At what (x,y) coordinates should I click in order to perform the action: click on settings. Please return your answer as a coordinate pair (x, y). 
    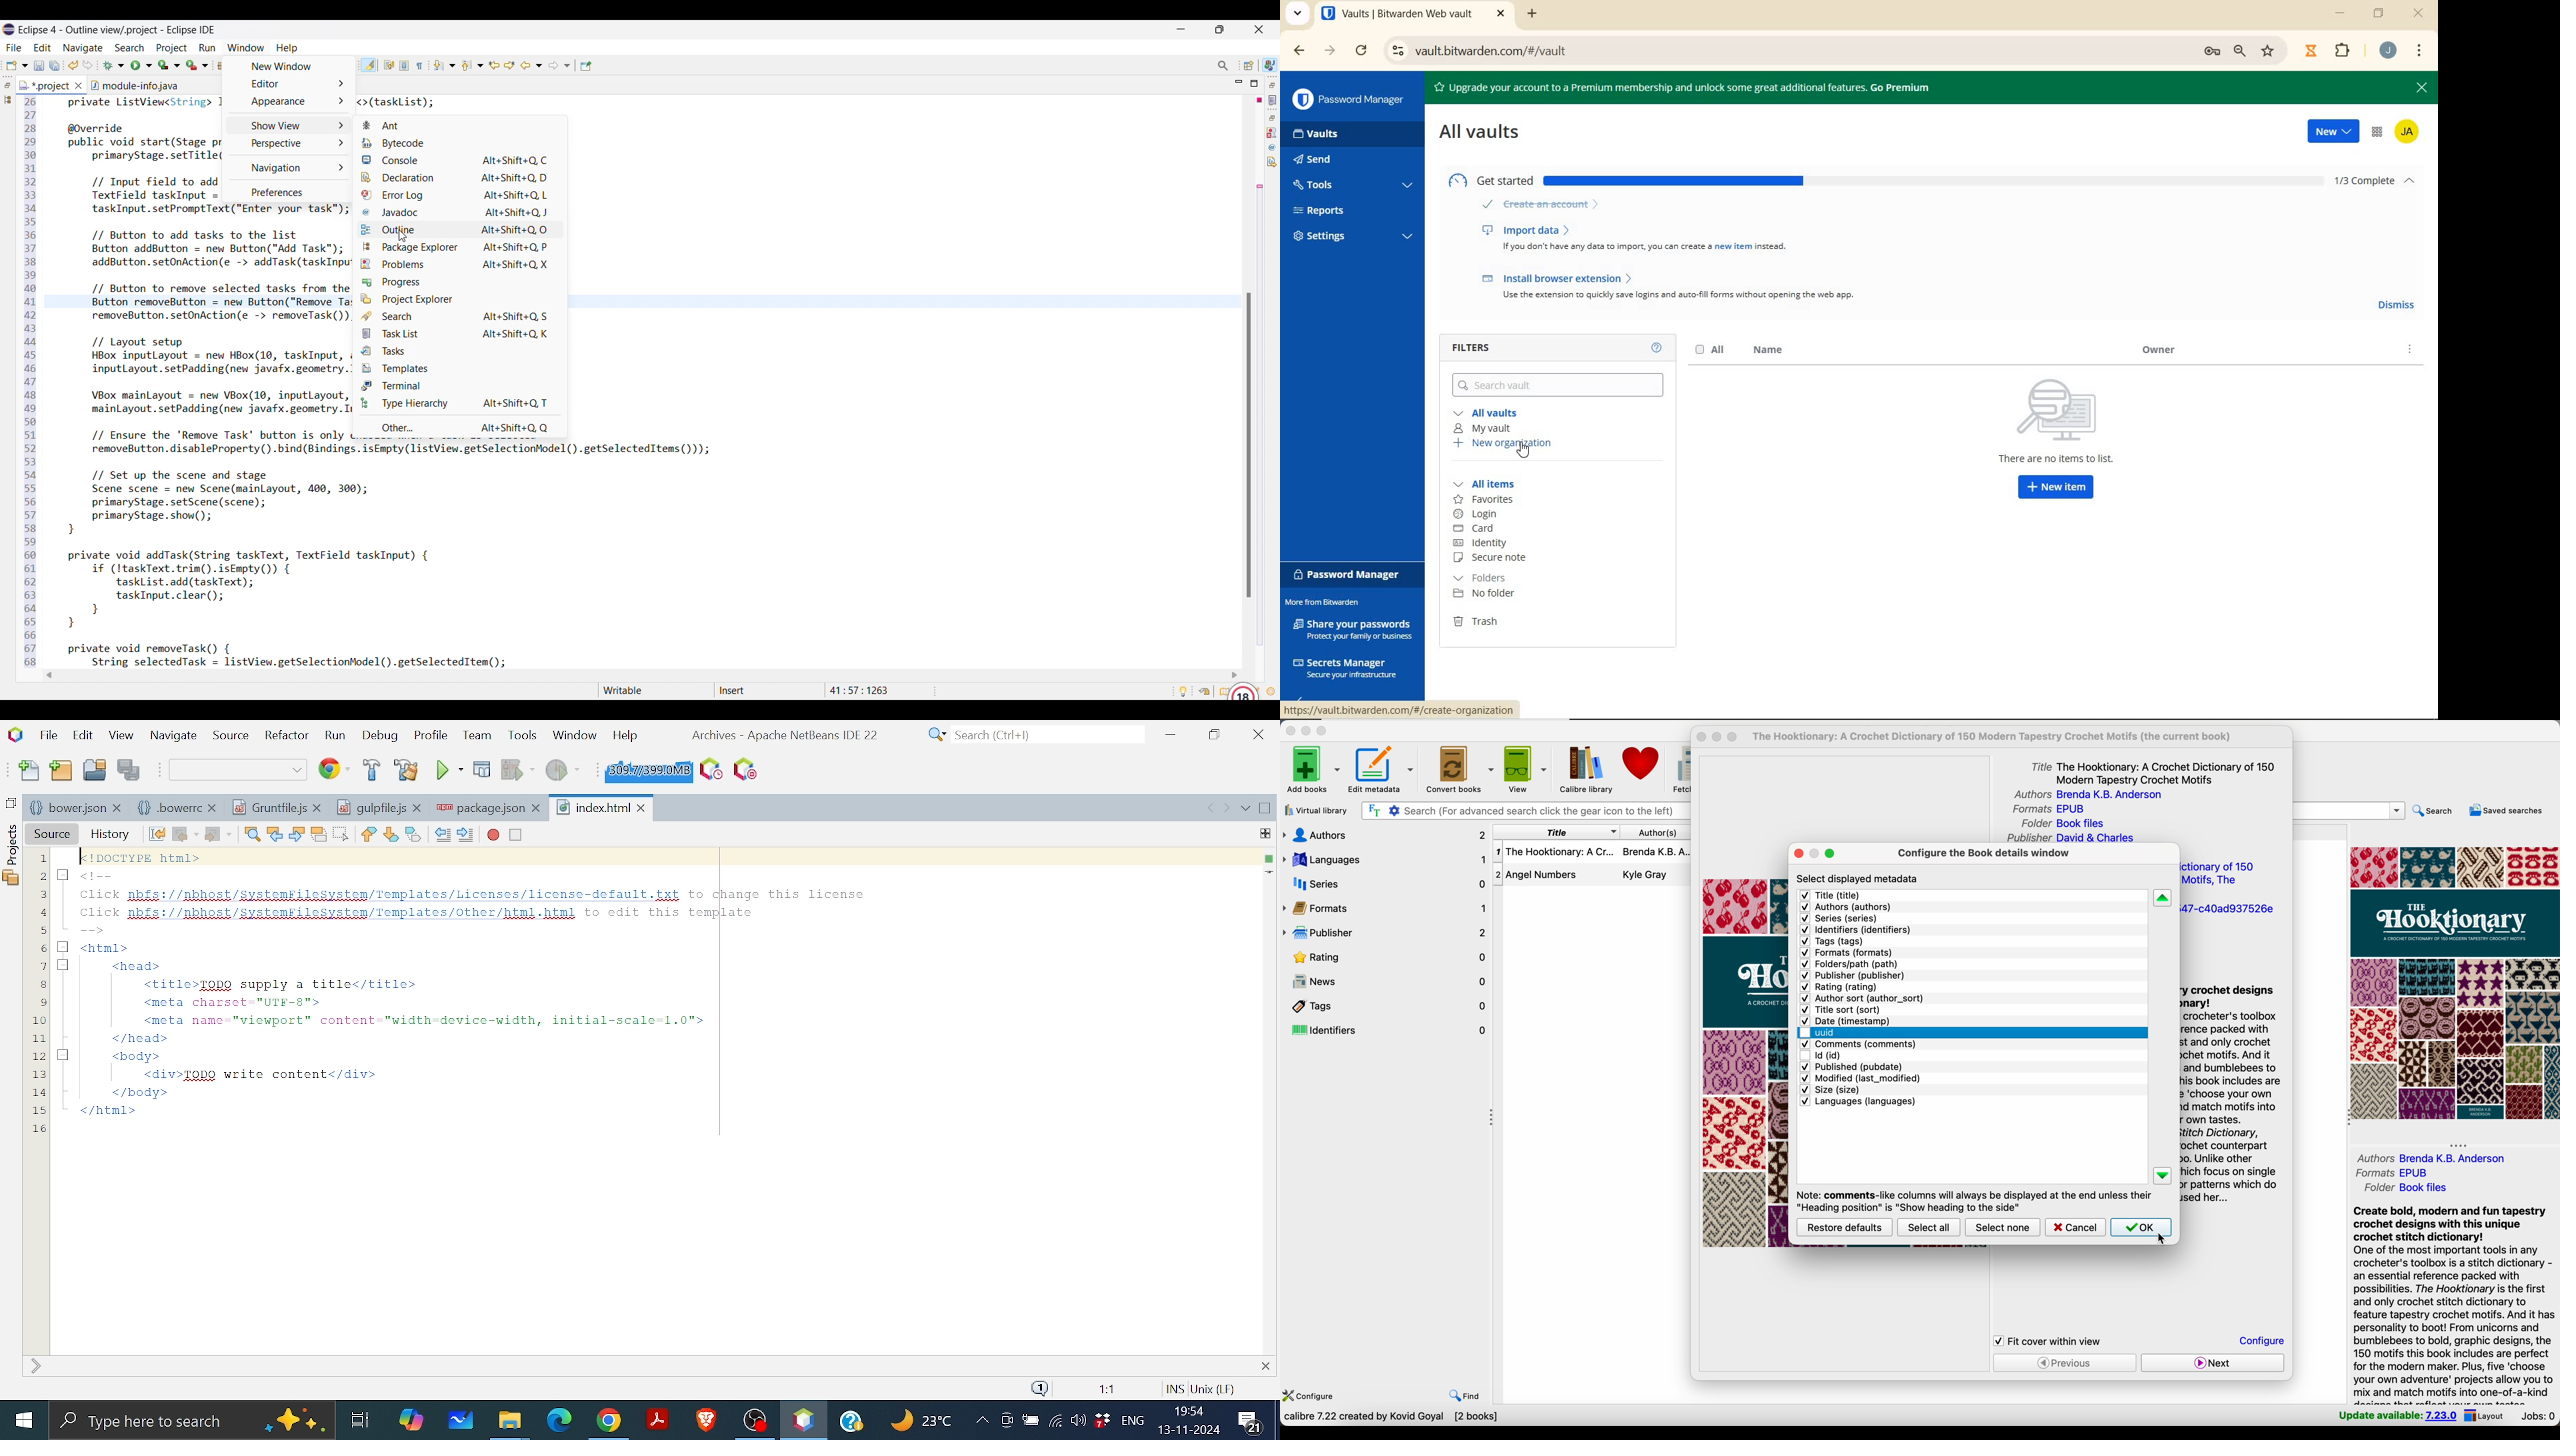
    Looking at the image, I should click on (1350, 238).